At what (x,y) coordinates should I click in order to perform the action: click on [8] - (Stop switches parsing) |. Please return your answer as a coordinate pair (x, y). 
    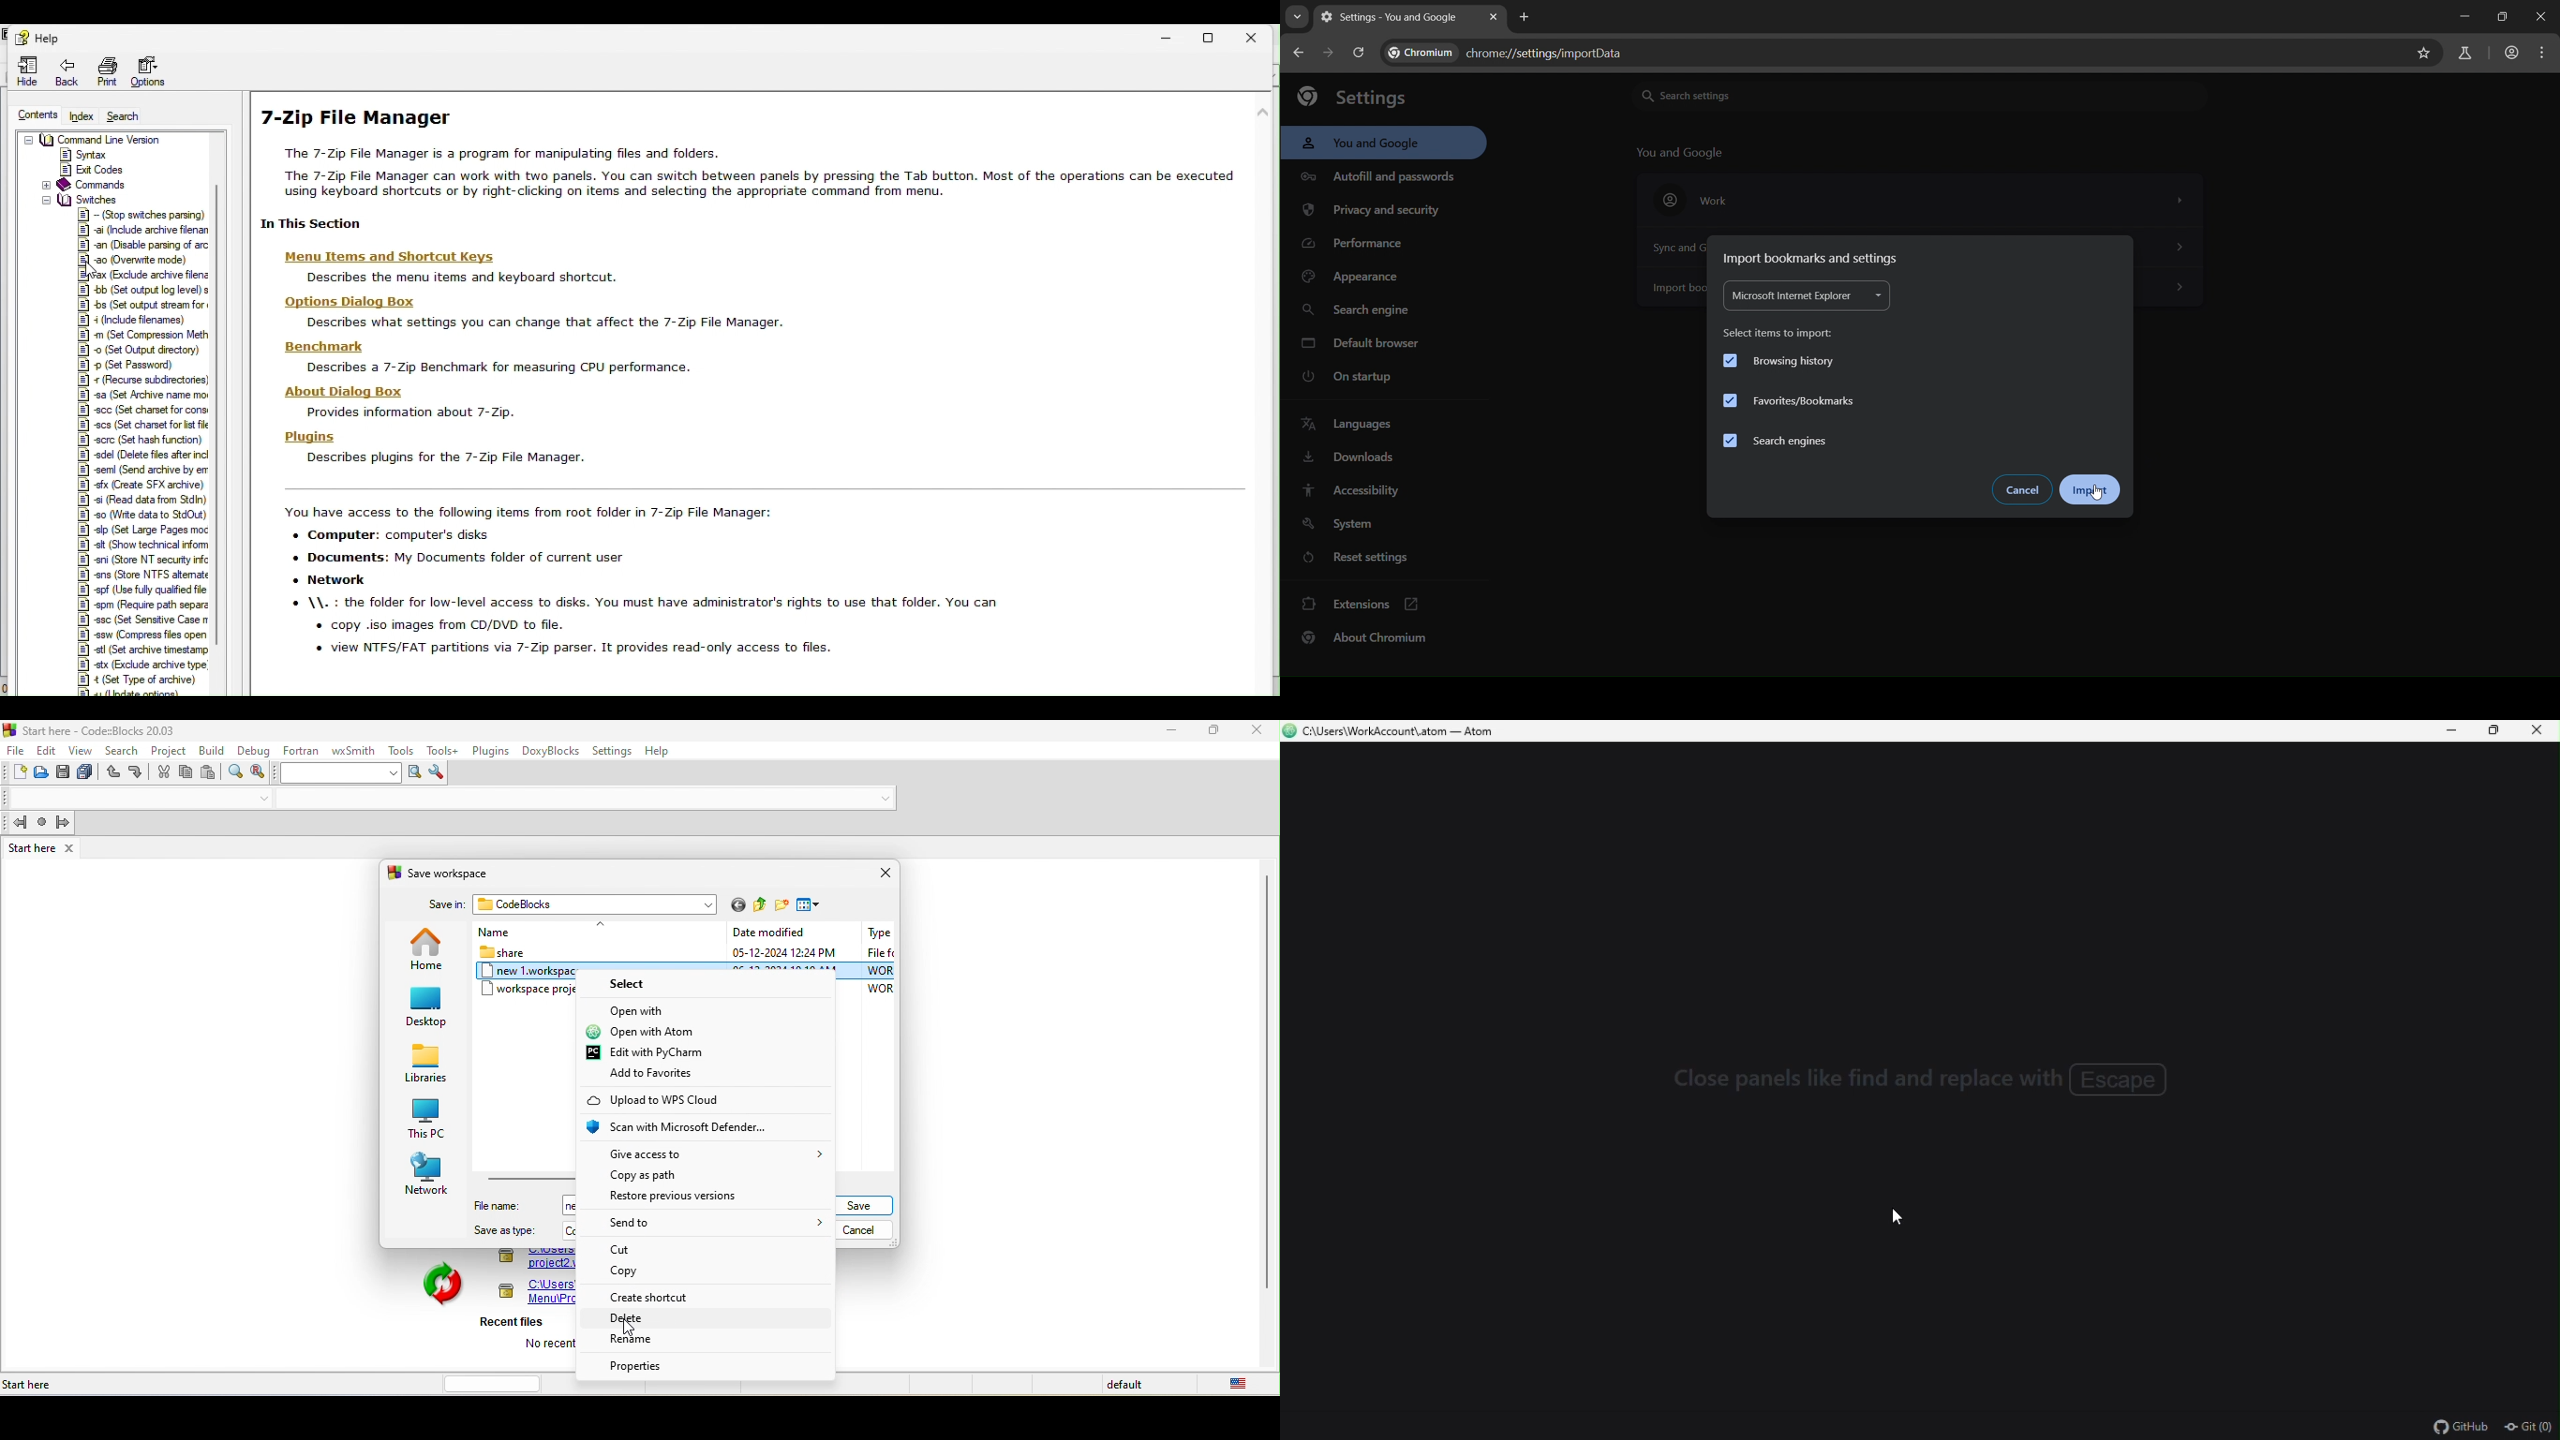
    Looking at the image, I should click on (144, 212).